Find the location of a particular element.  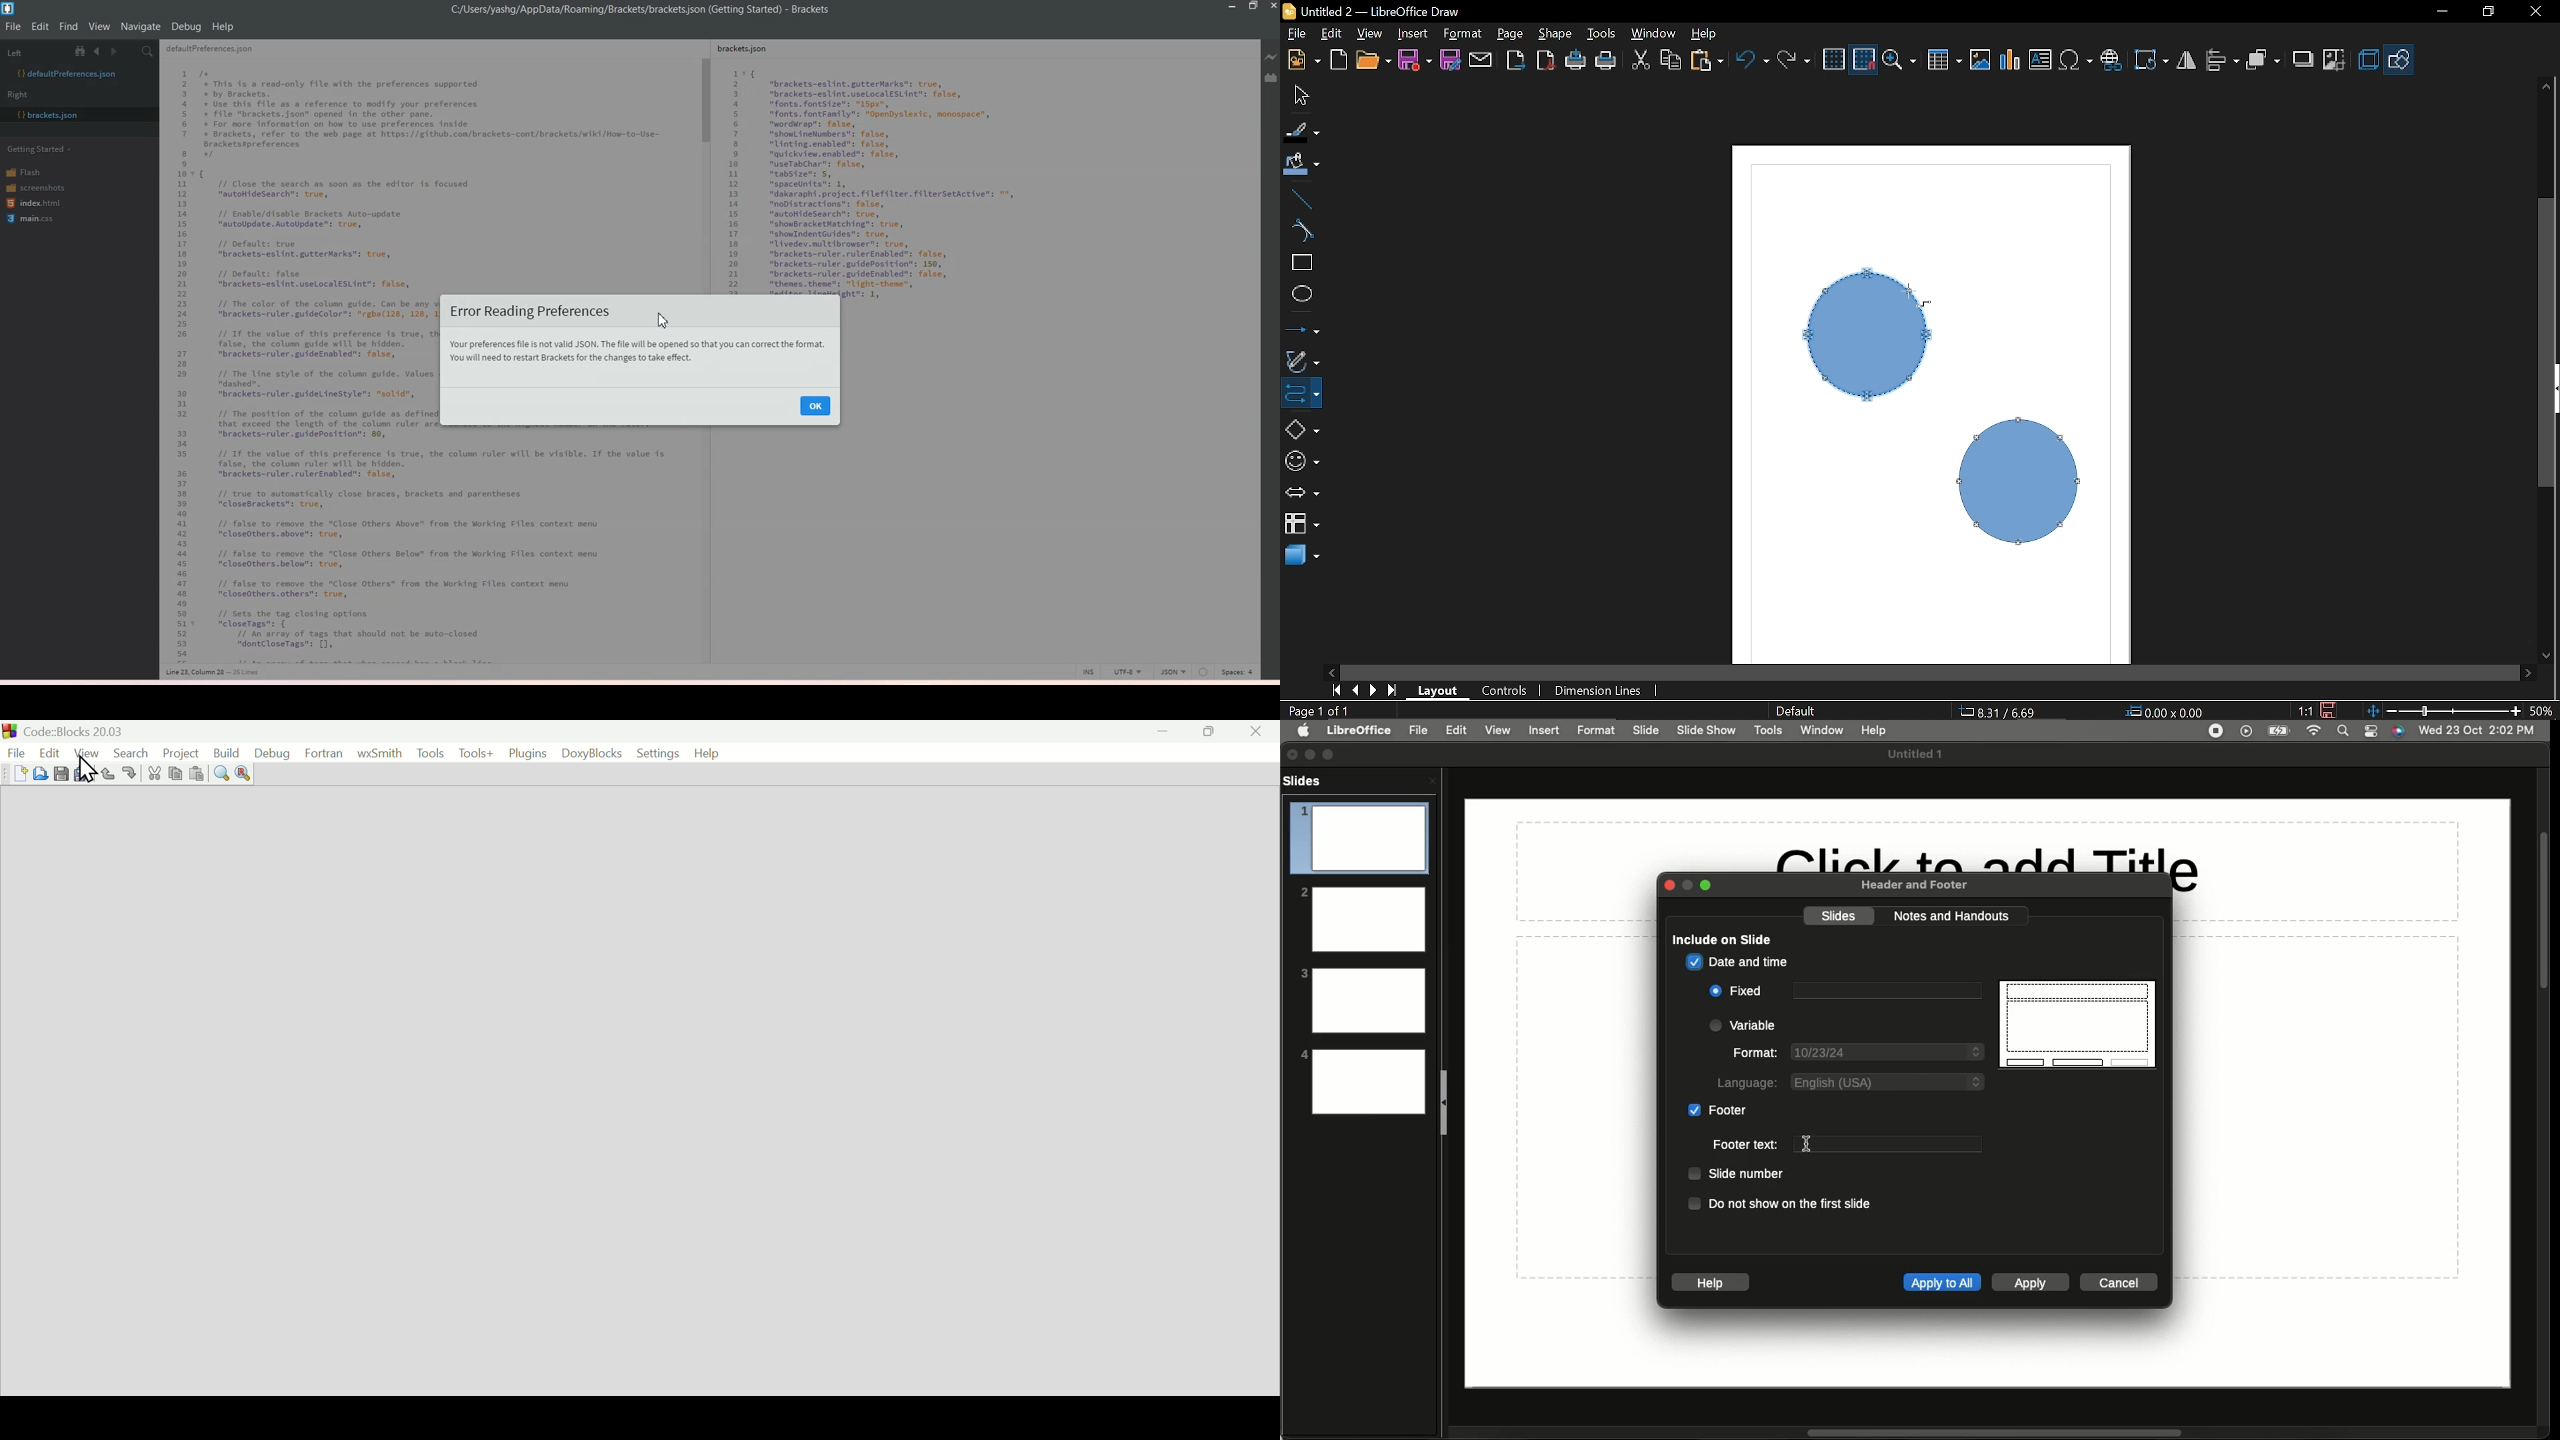

Open template is located at coordinates (1338, 60).